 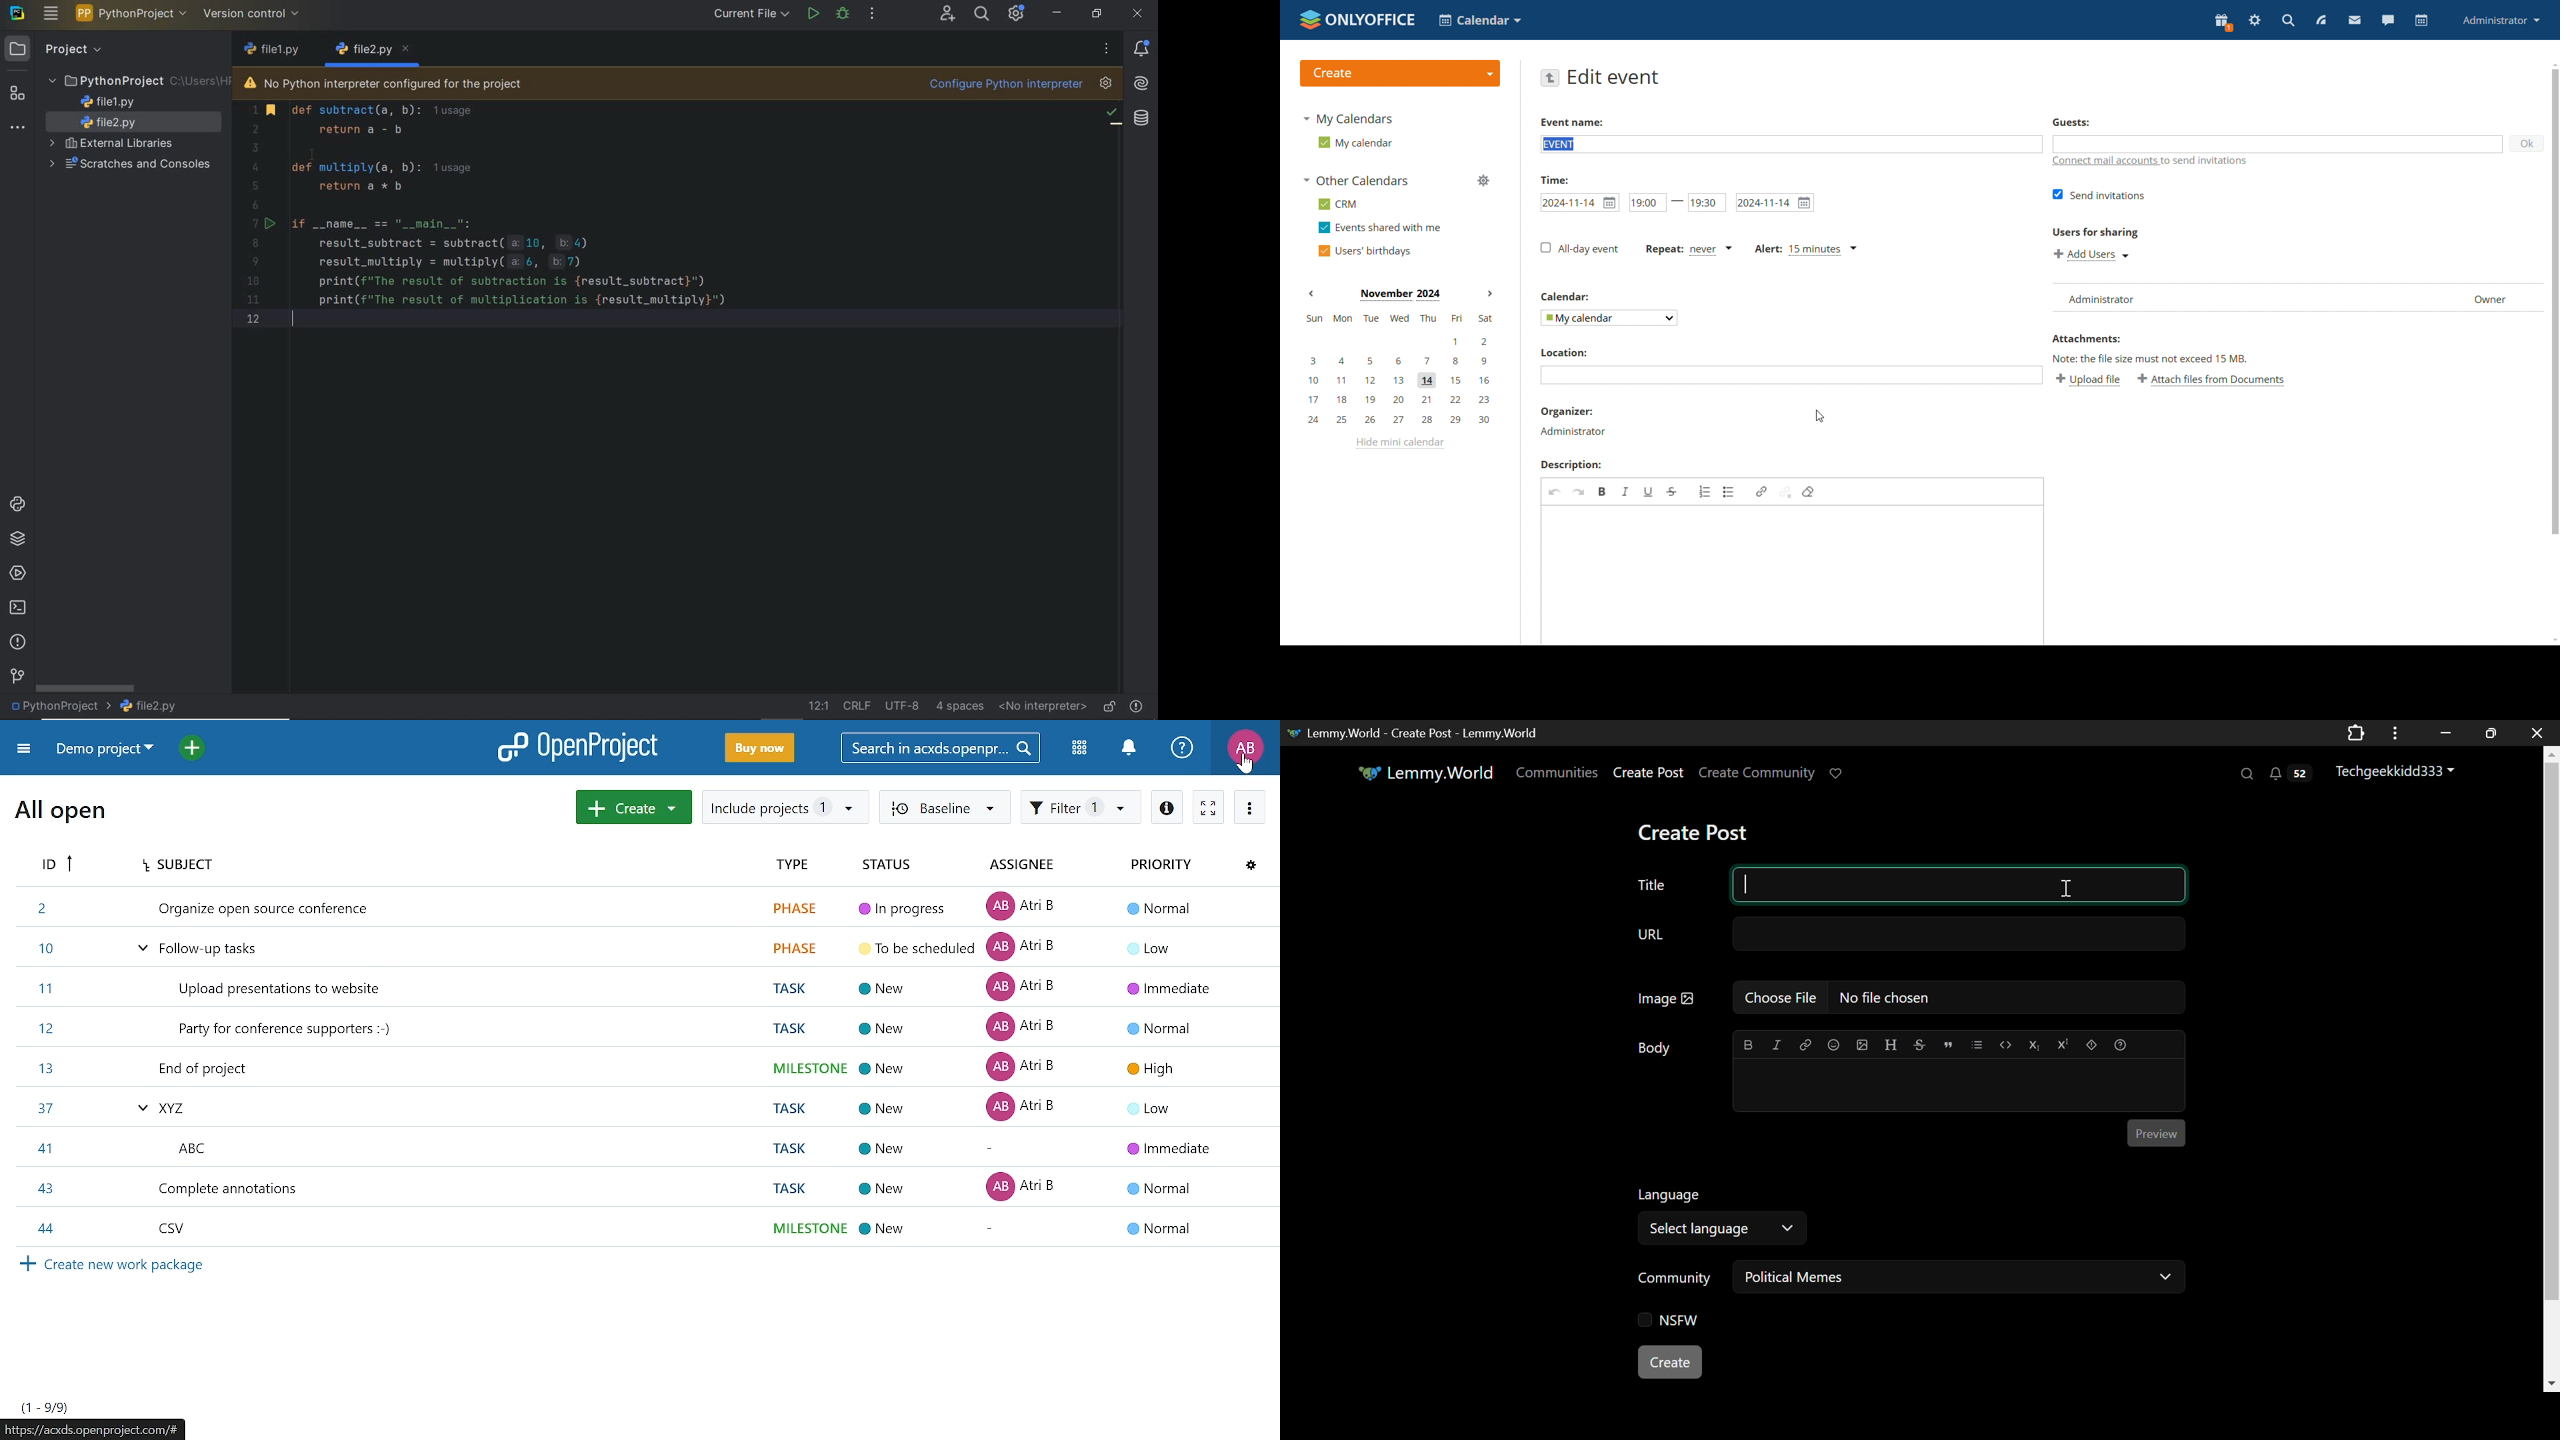 What do you see at coordinates (2035, 1045) in the screenshot?
I see `Subscript` at bounding box center [2035, 1045].